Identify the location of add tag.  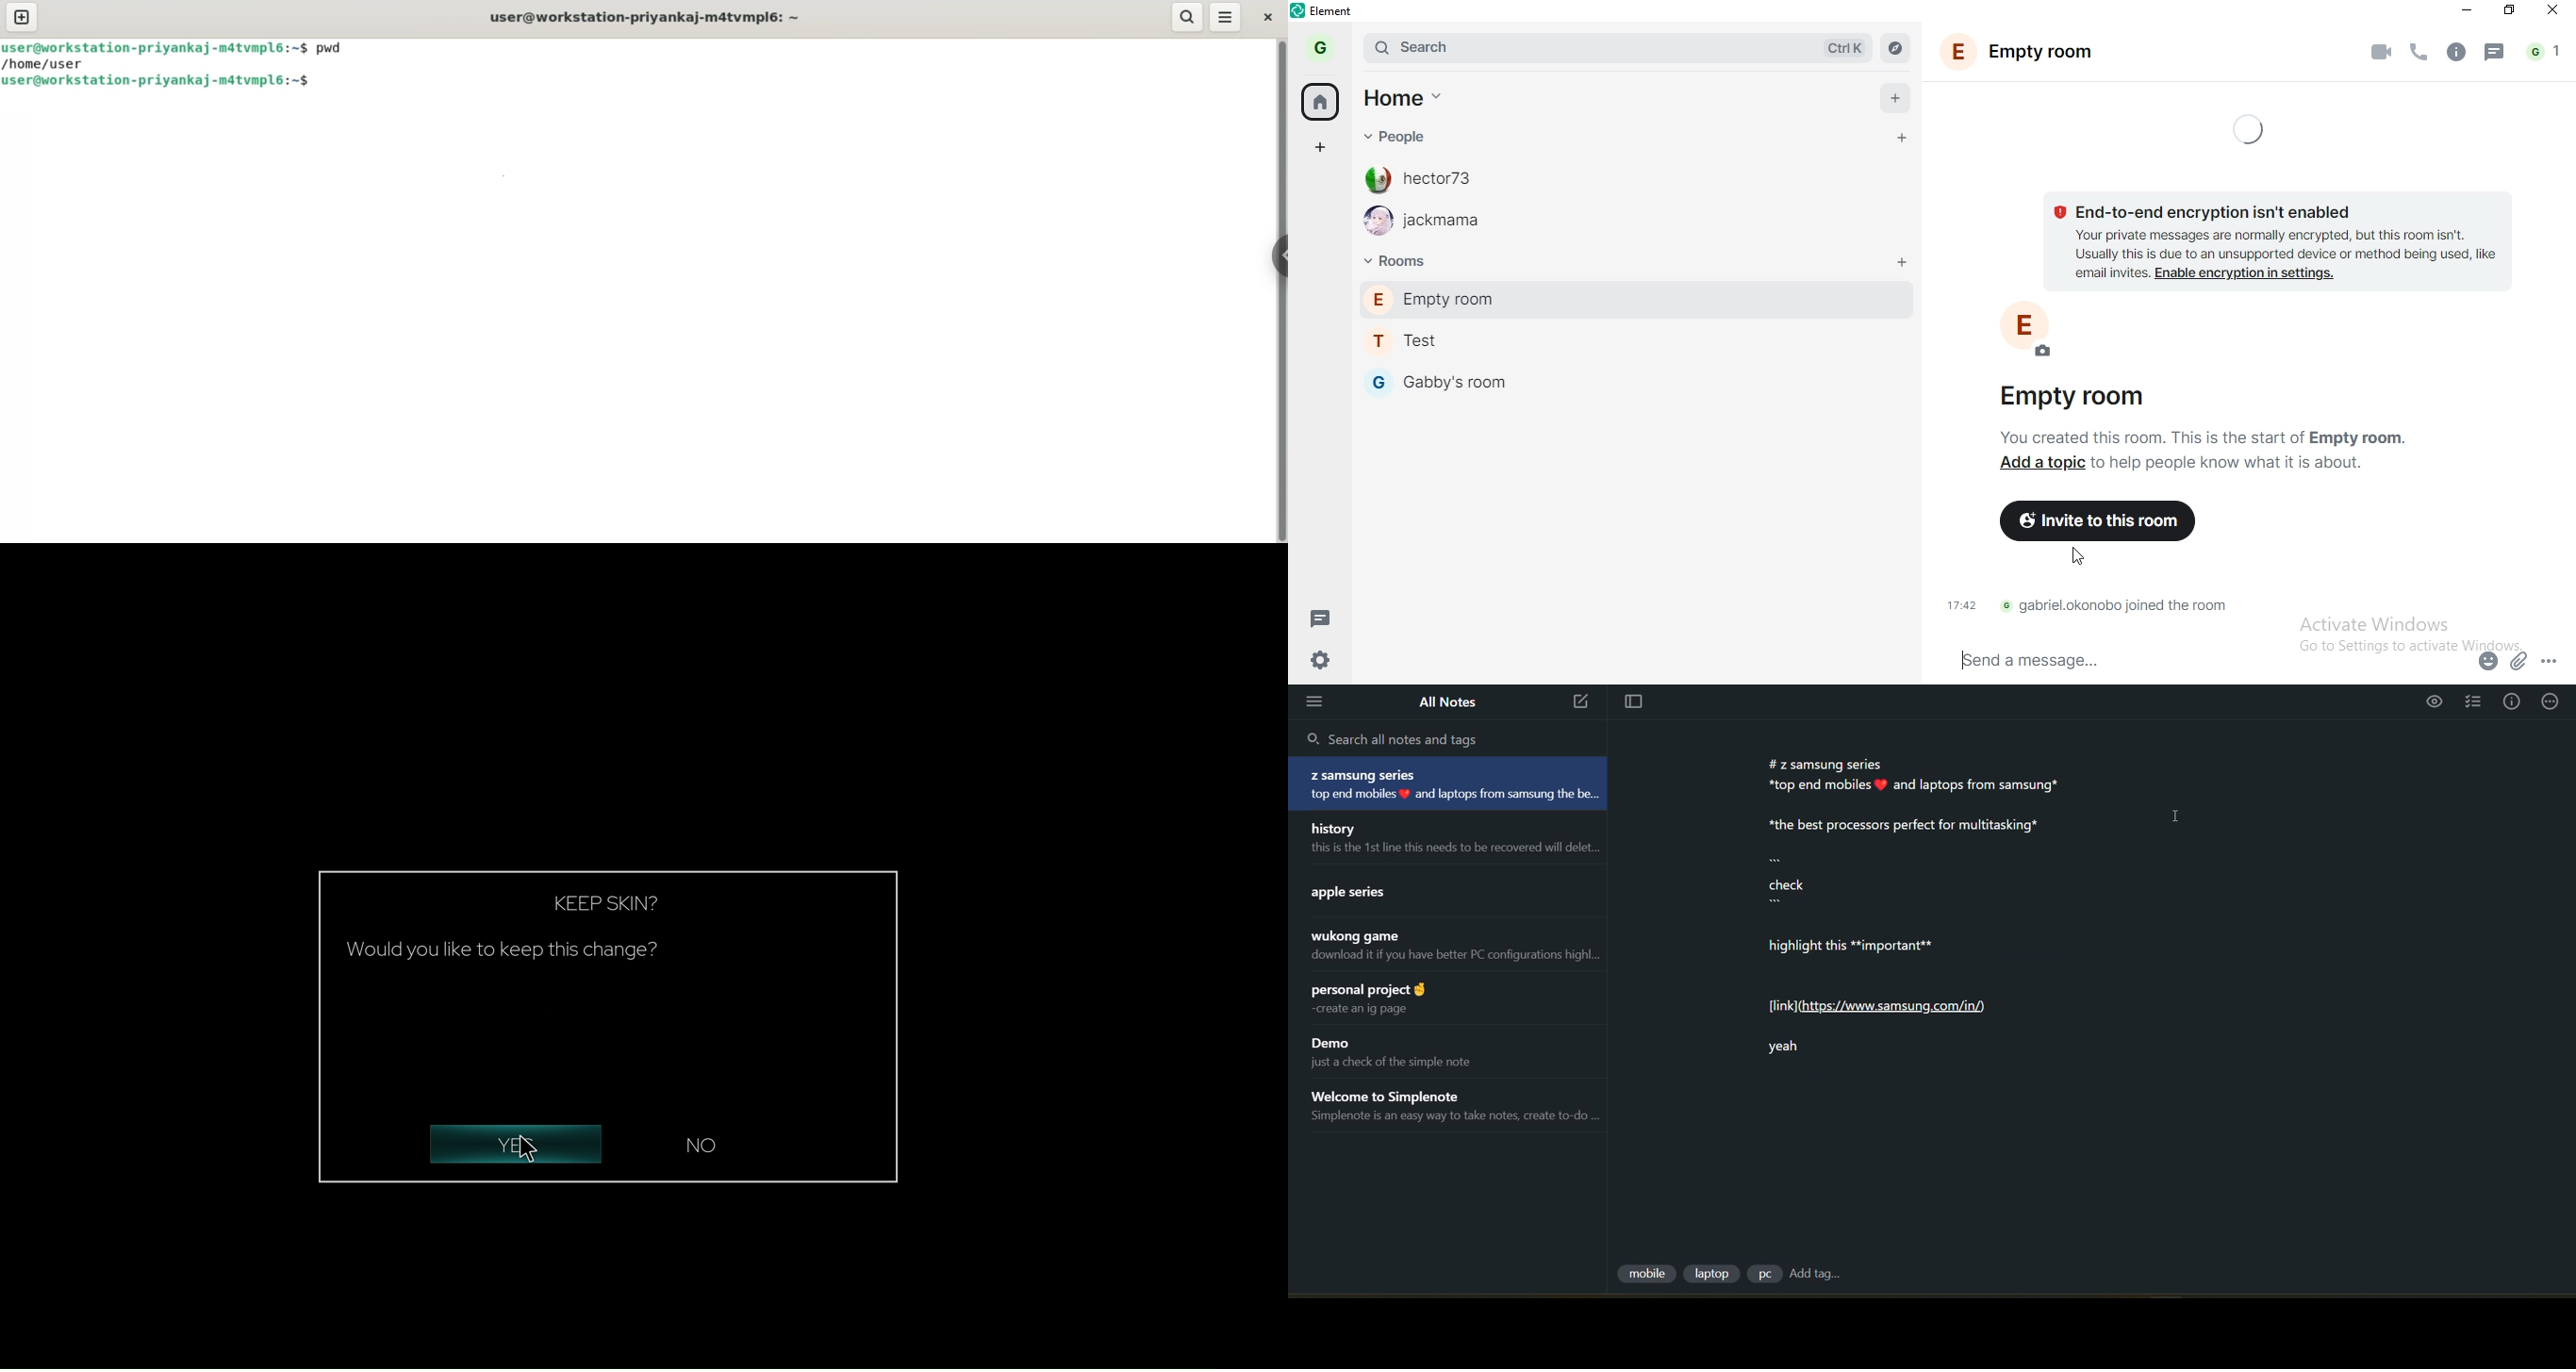
(1814, 1275).